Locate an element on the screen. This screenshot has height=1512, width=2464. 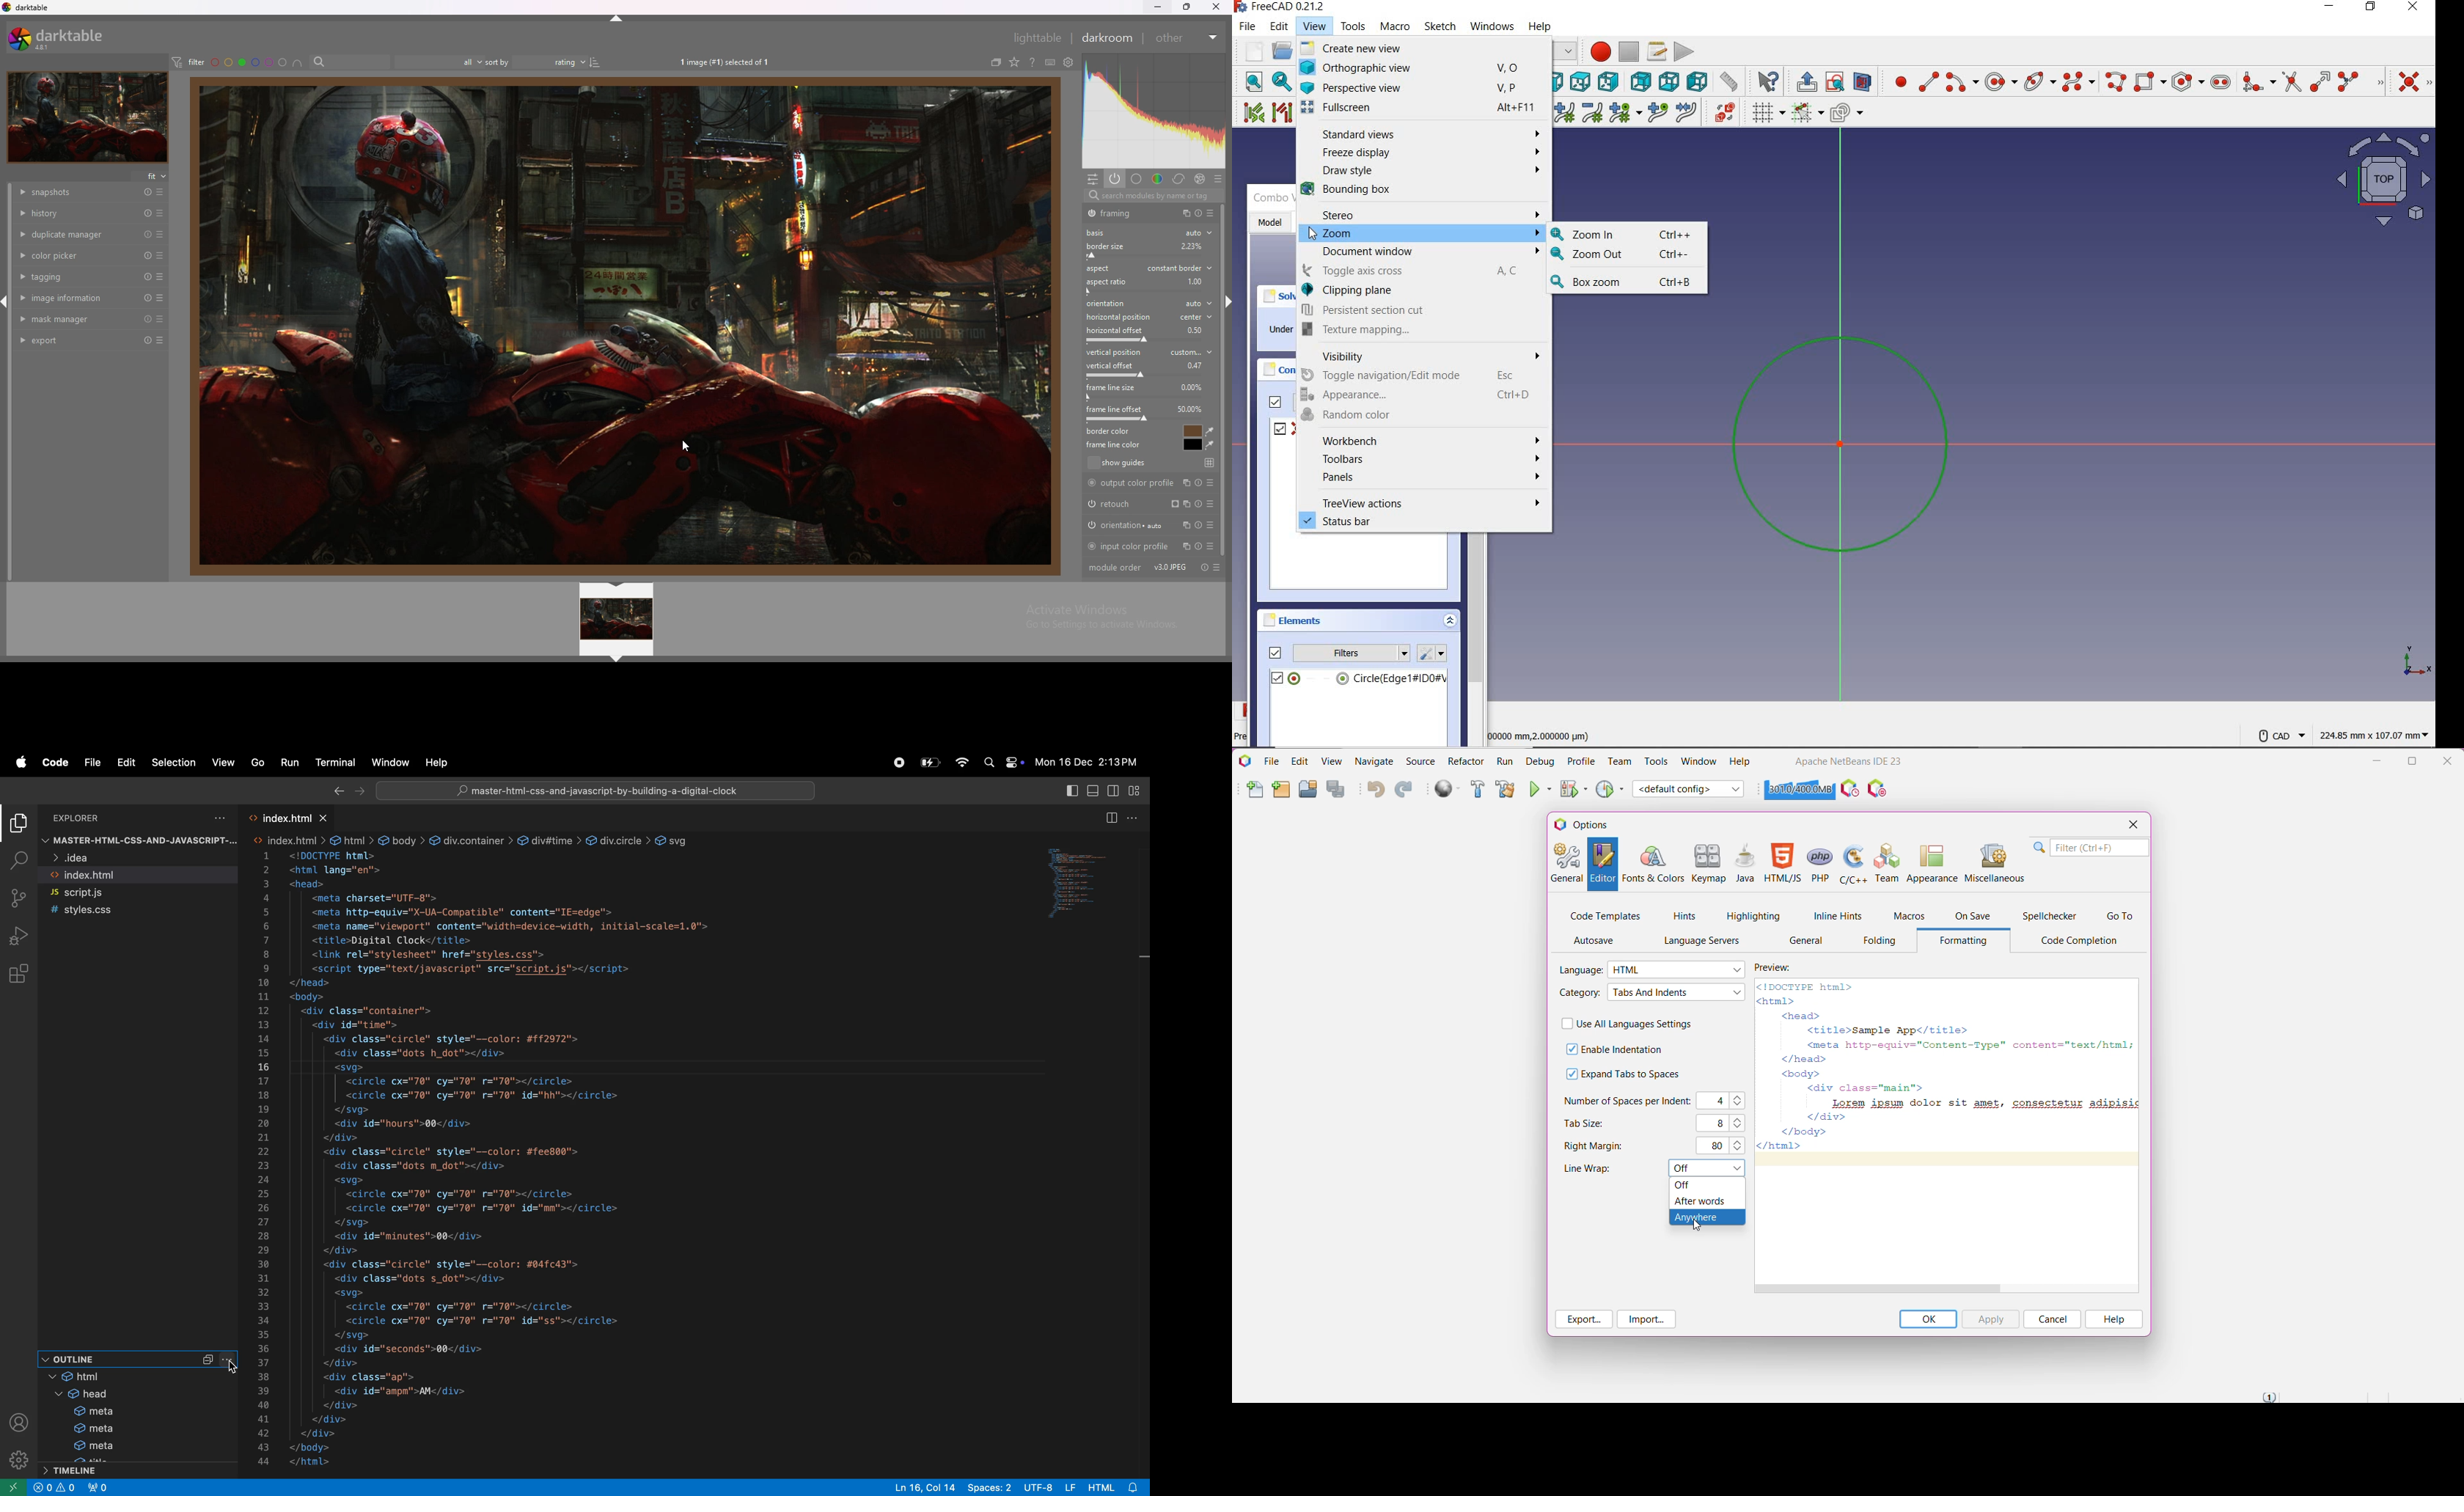
border size offset bar is located at coordinates (1147, 257).